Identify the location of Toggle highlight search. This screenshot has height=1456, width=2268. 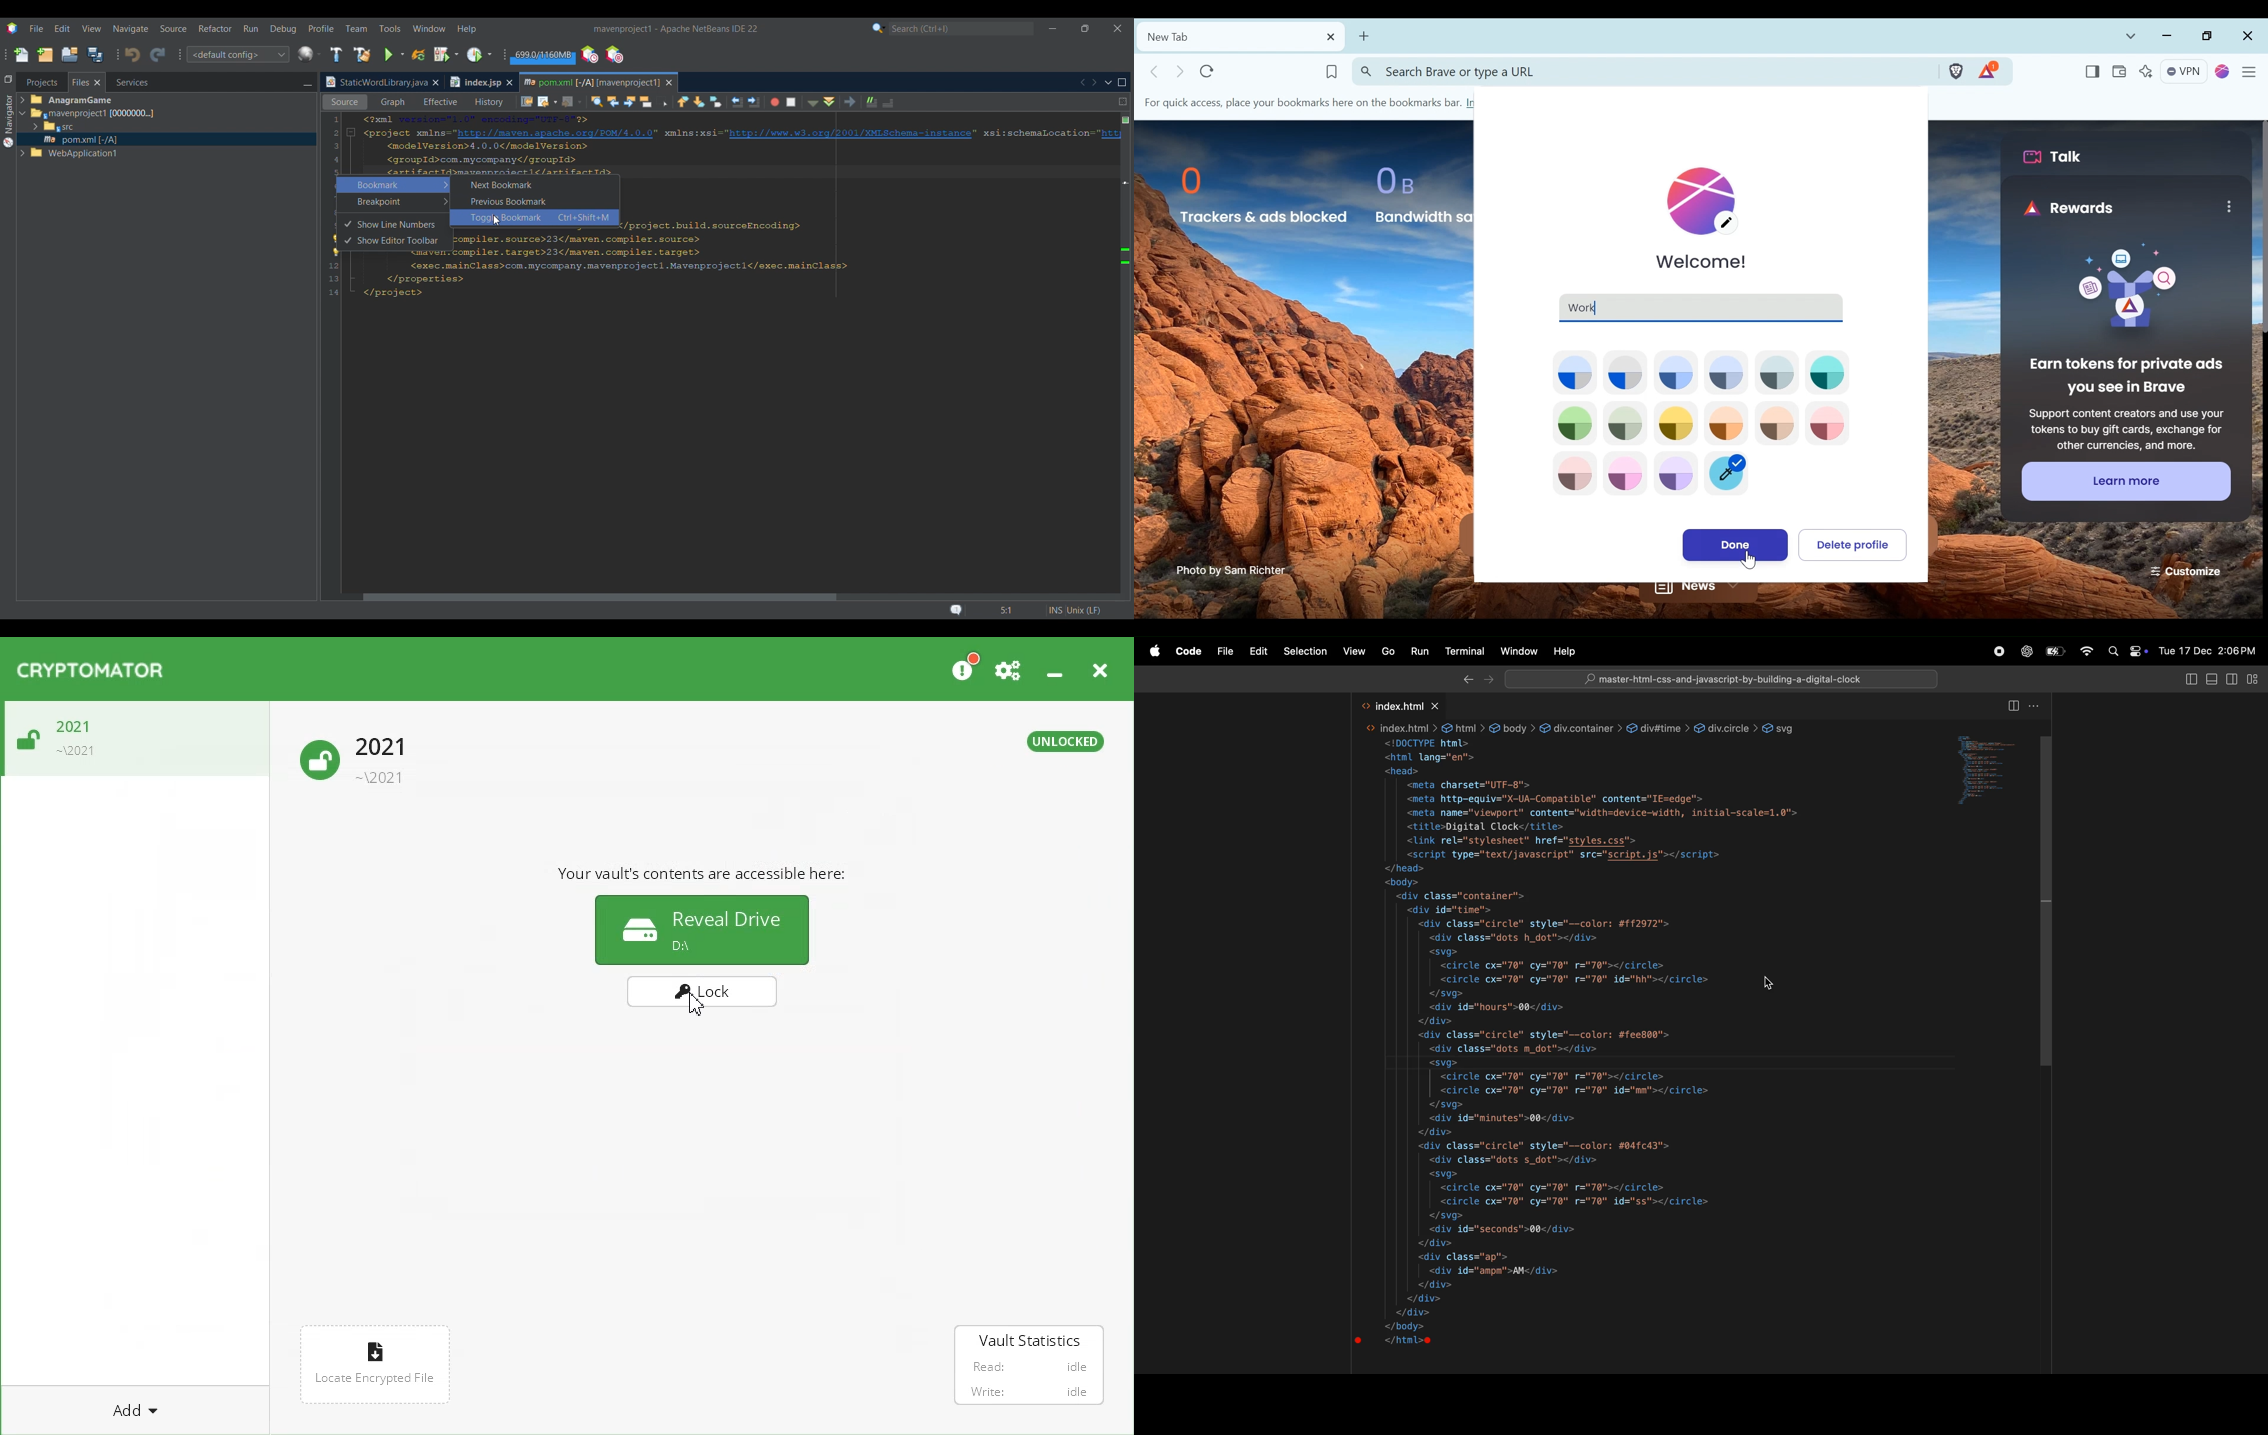
(647, 101).